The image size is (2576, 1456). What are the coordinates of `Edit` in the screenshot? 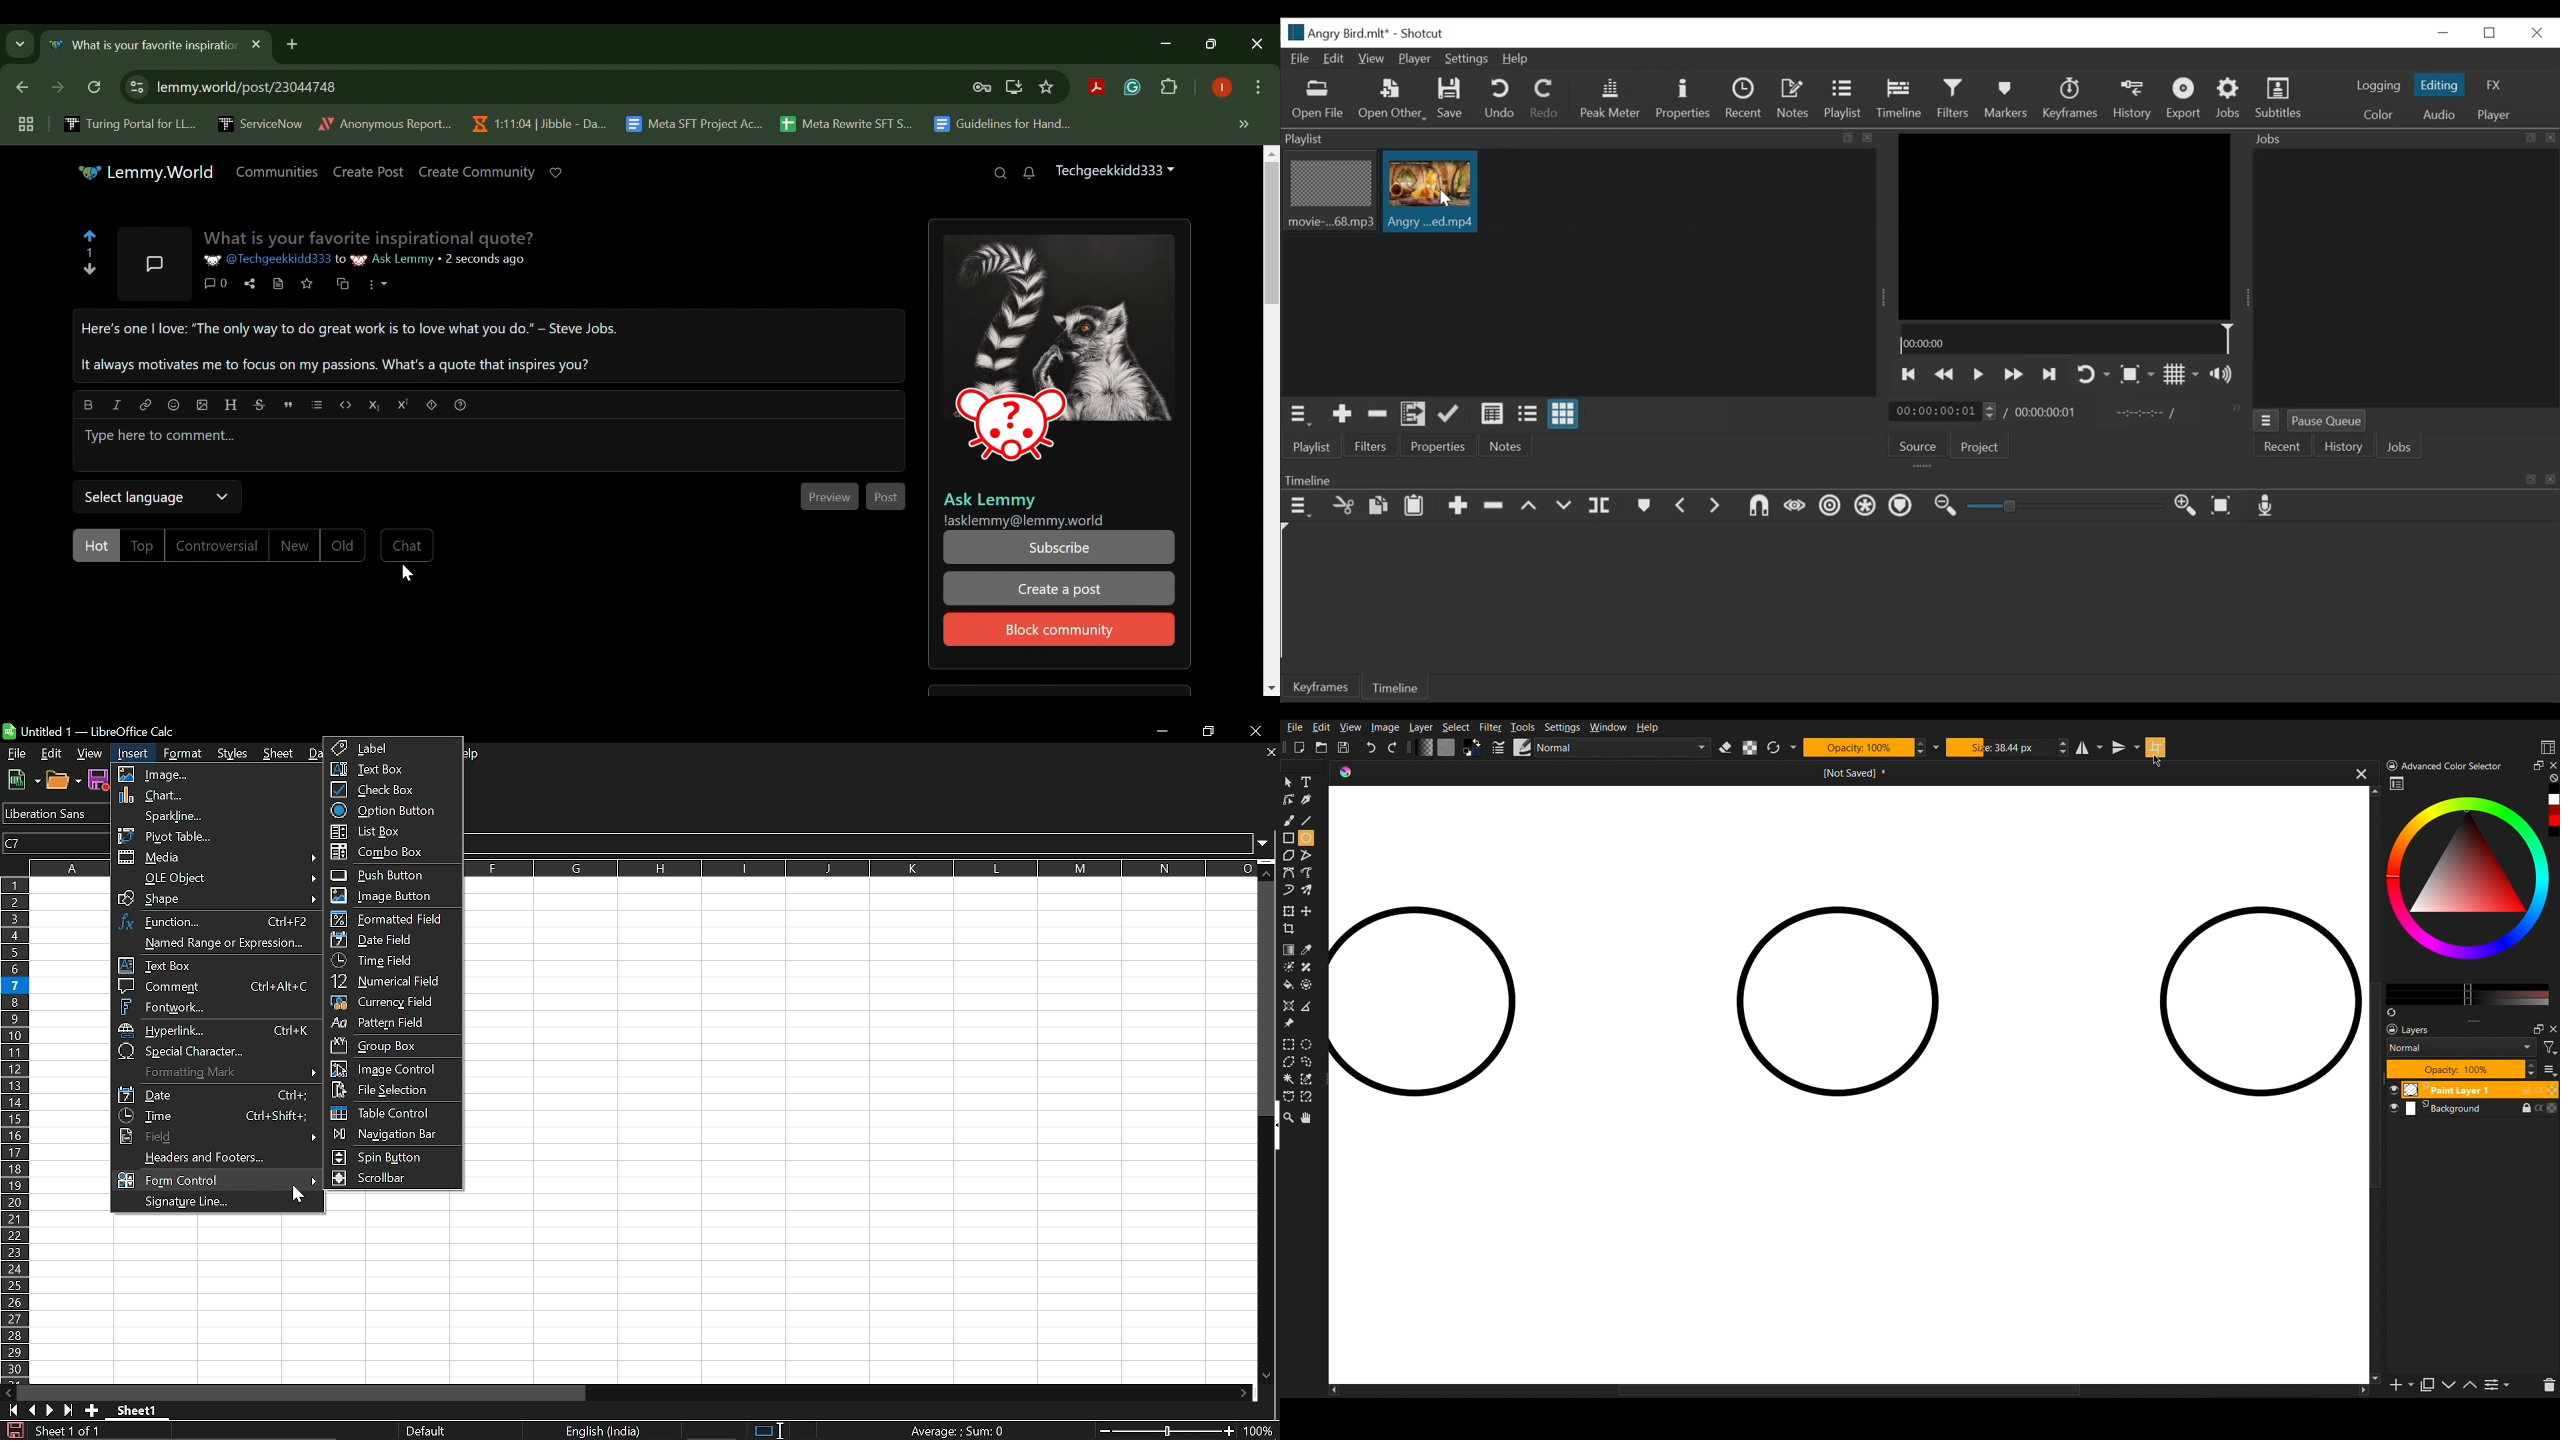 It's located at (1335, 59).